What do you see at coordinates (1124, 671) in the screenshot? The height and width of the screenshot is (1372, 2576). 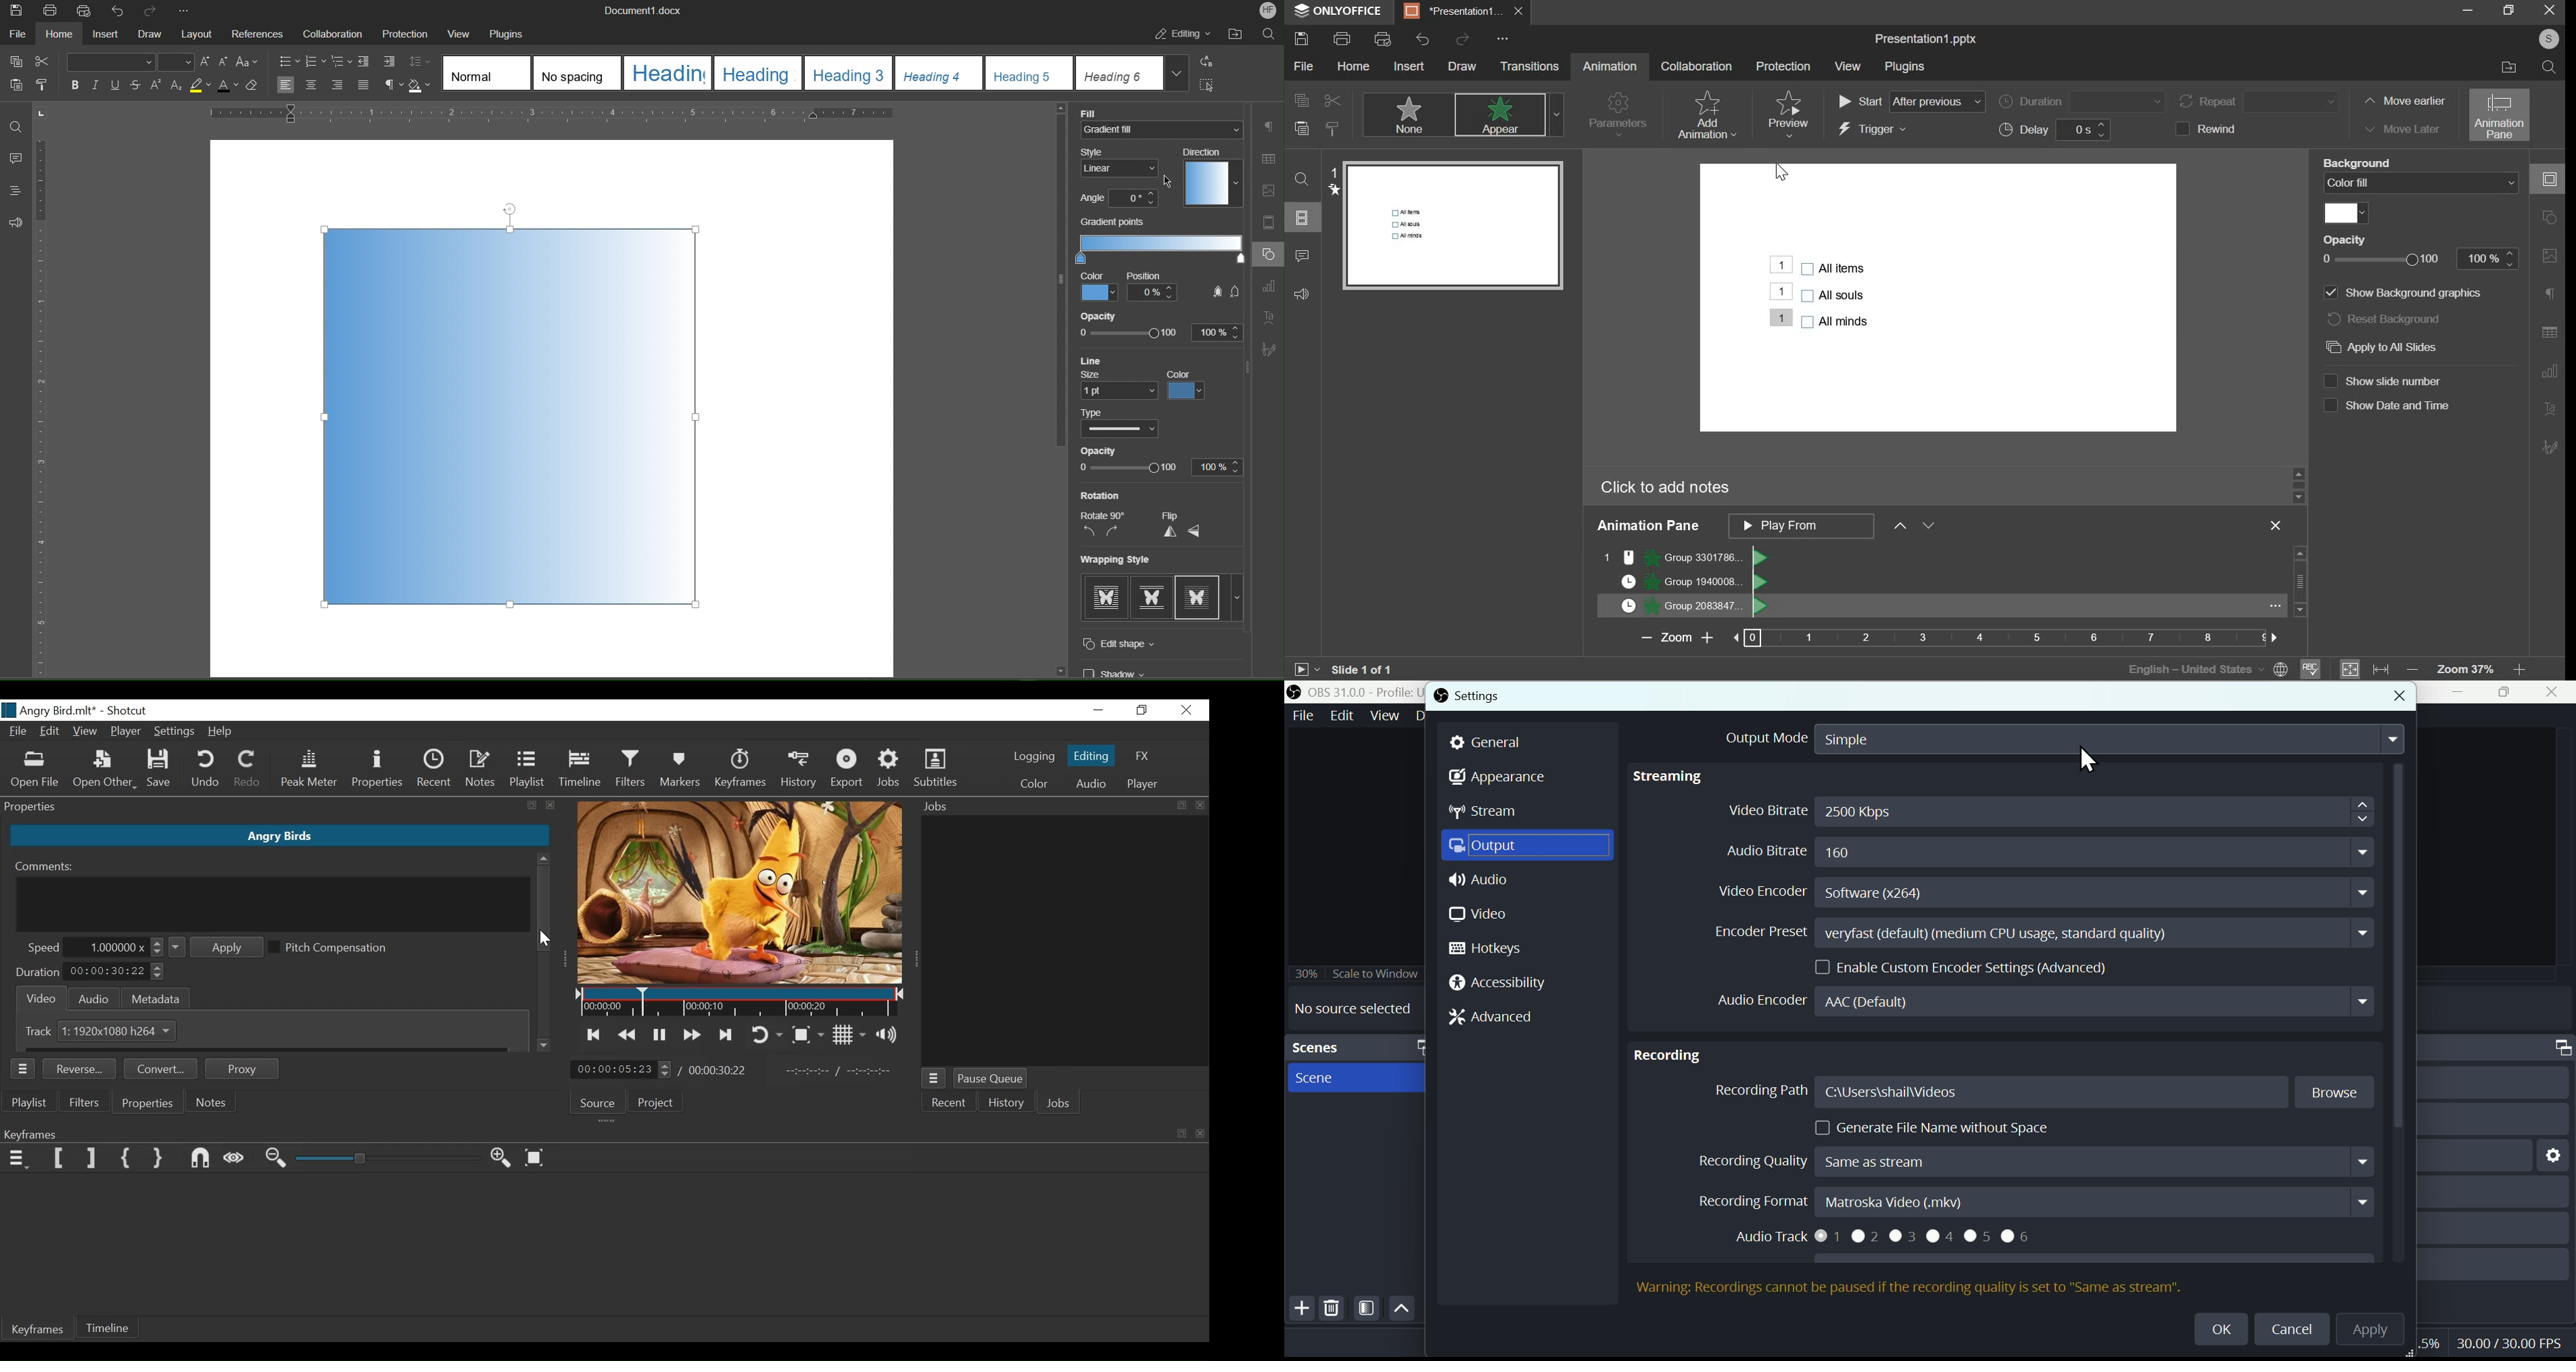 I see `Shadow` at bounding box center [1124, 671].